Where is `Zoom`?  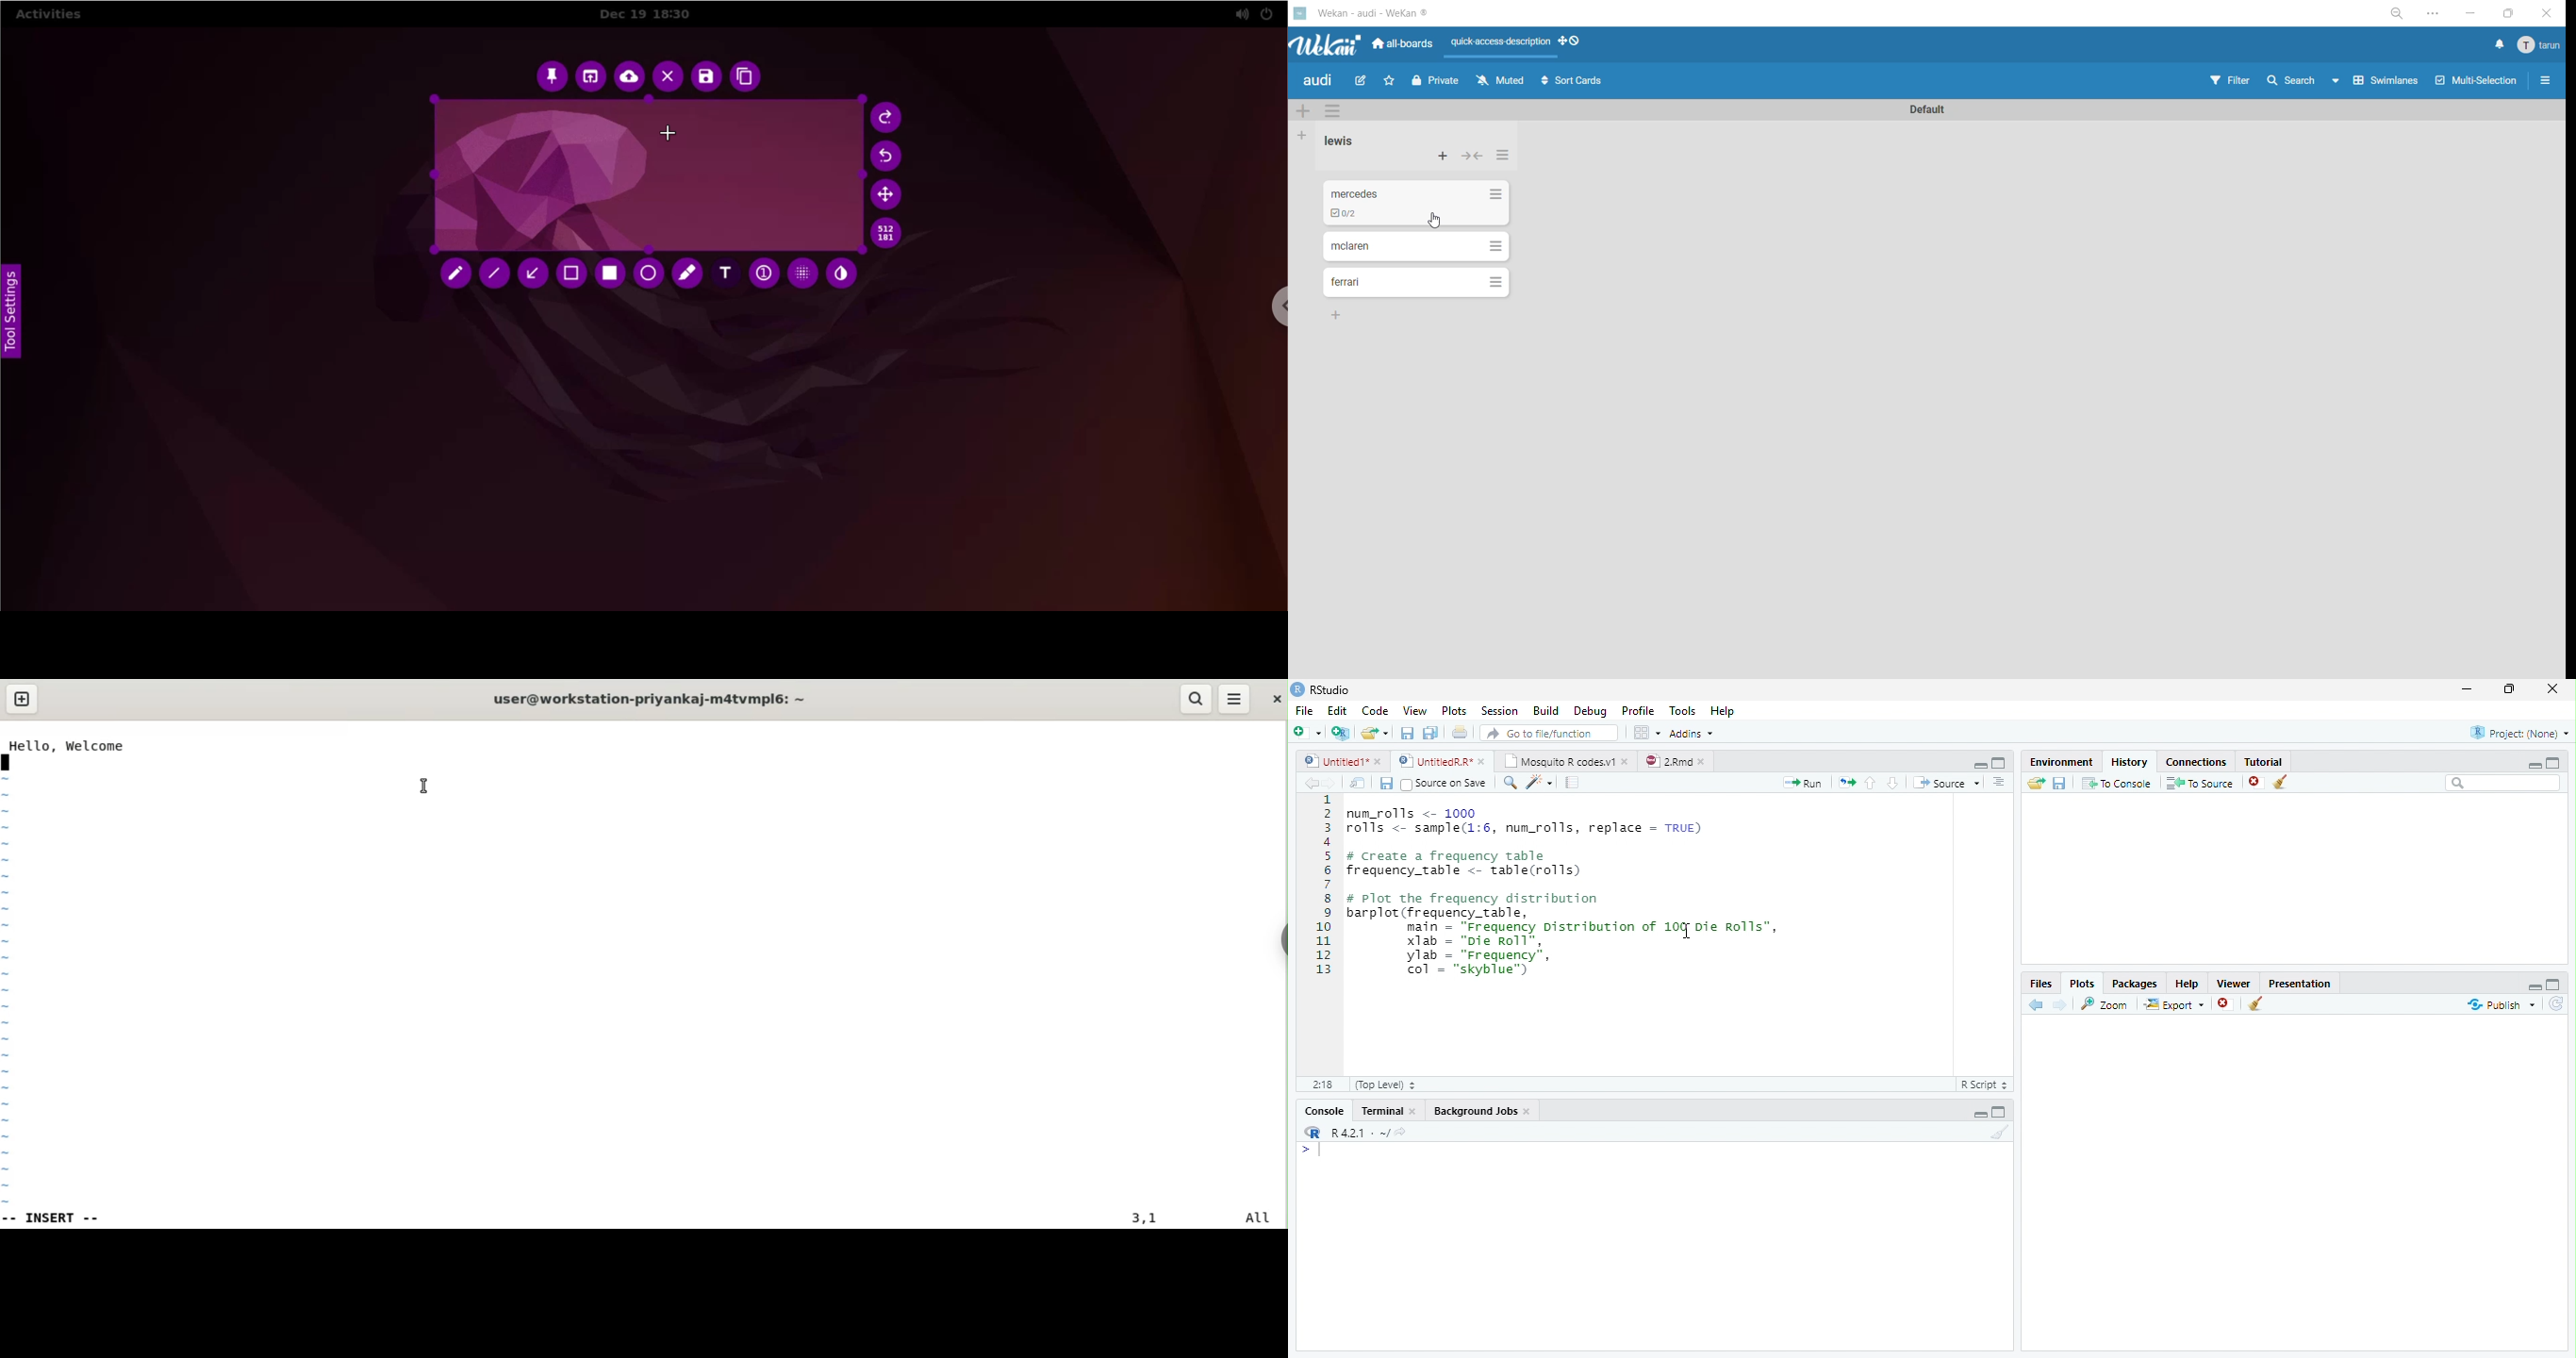
Zoom is located at coordinates (2106, 1004).